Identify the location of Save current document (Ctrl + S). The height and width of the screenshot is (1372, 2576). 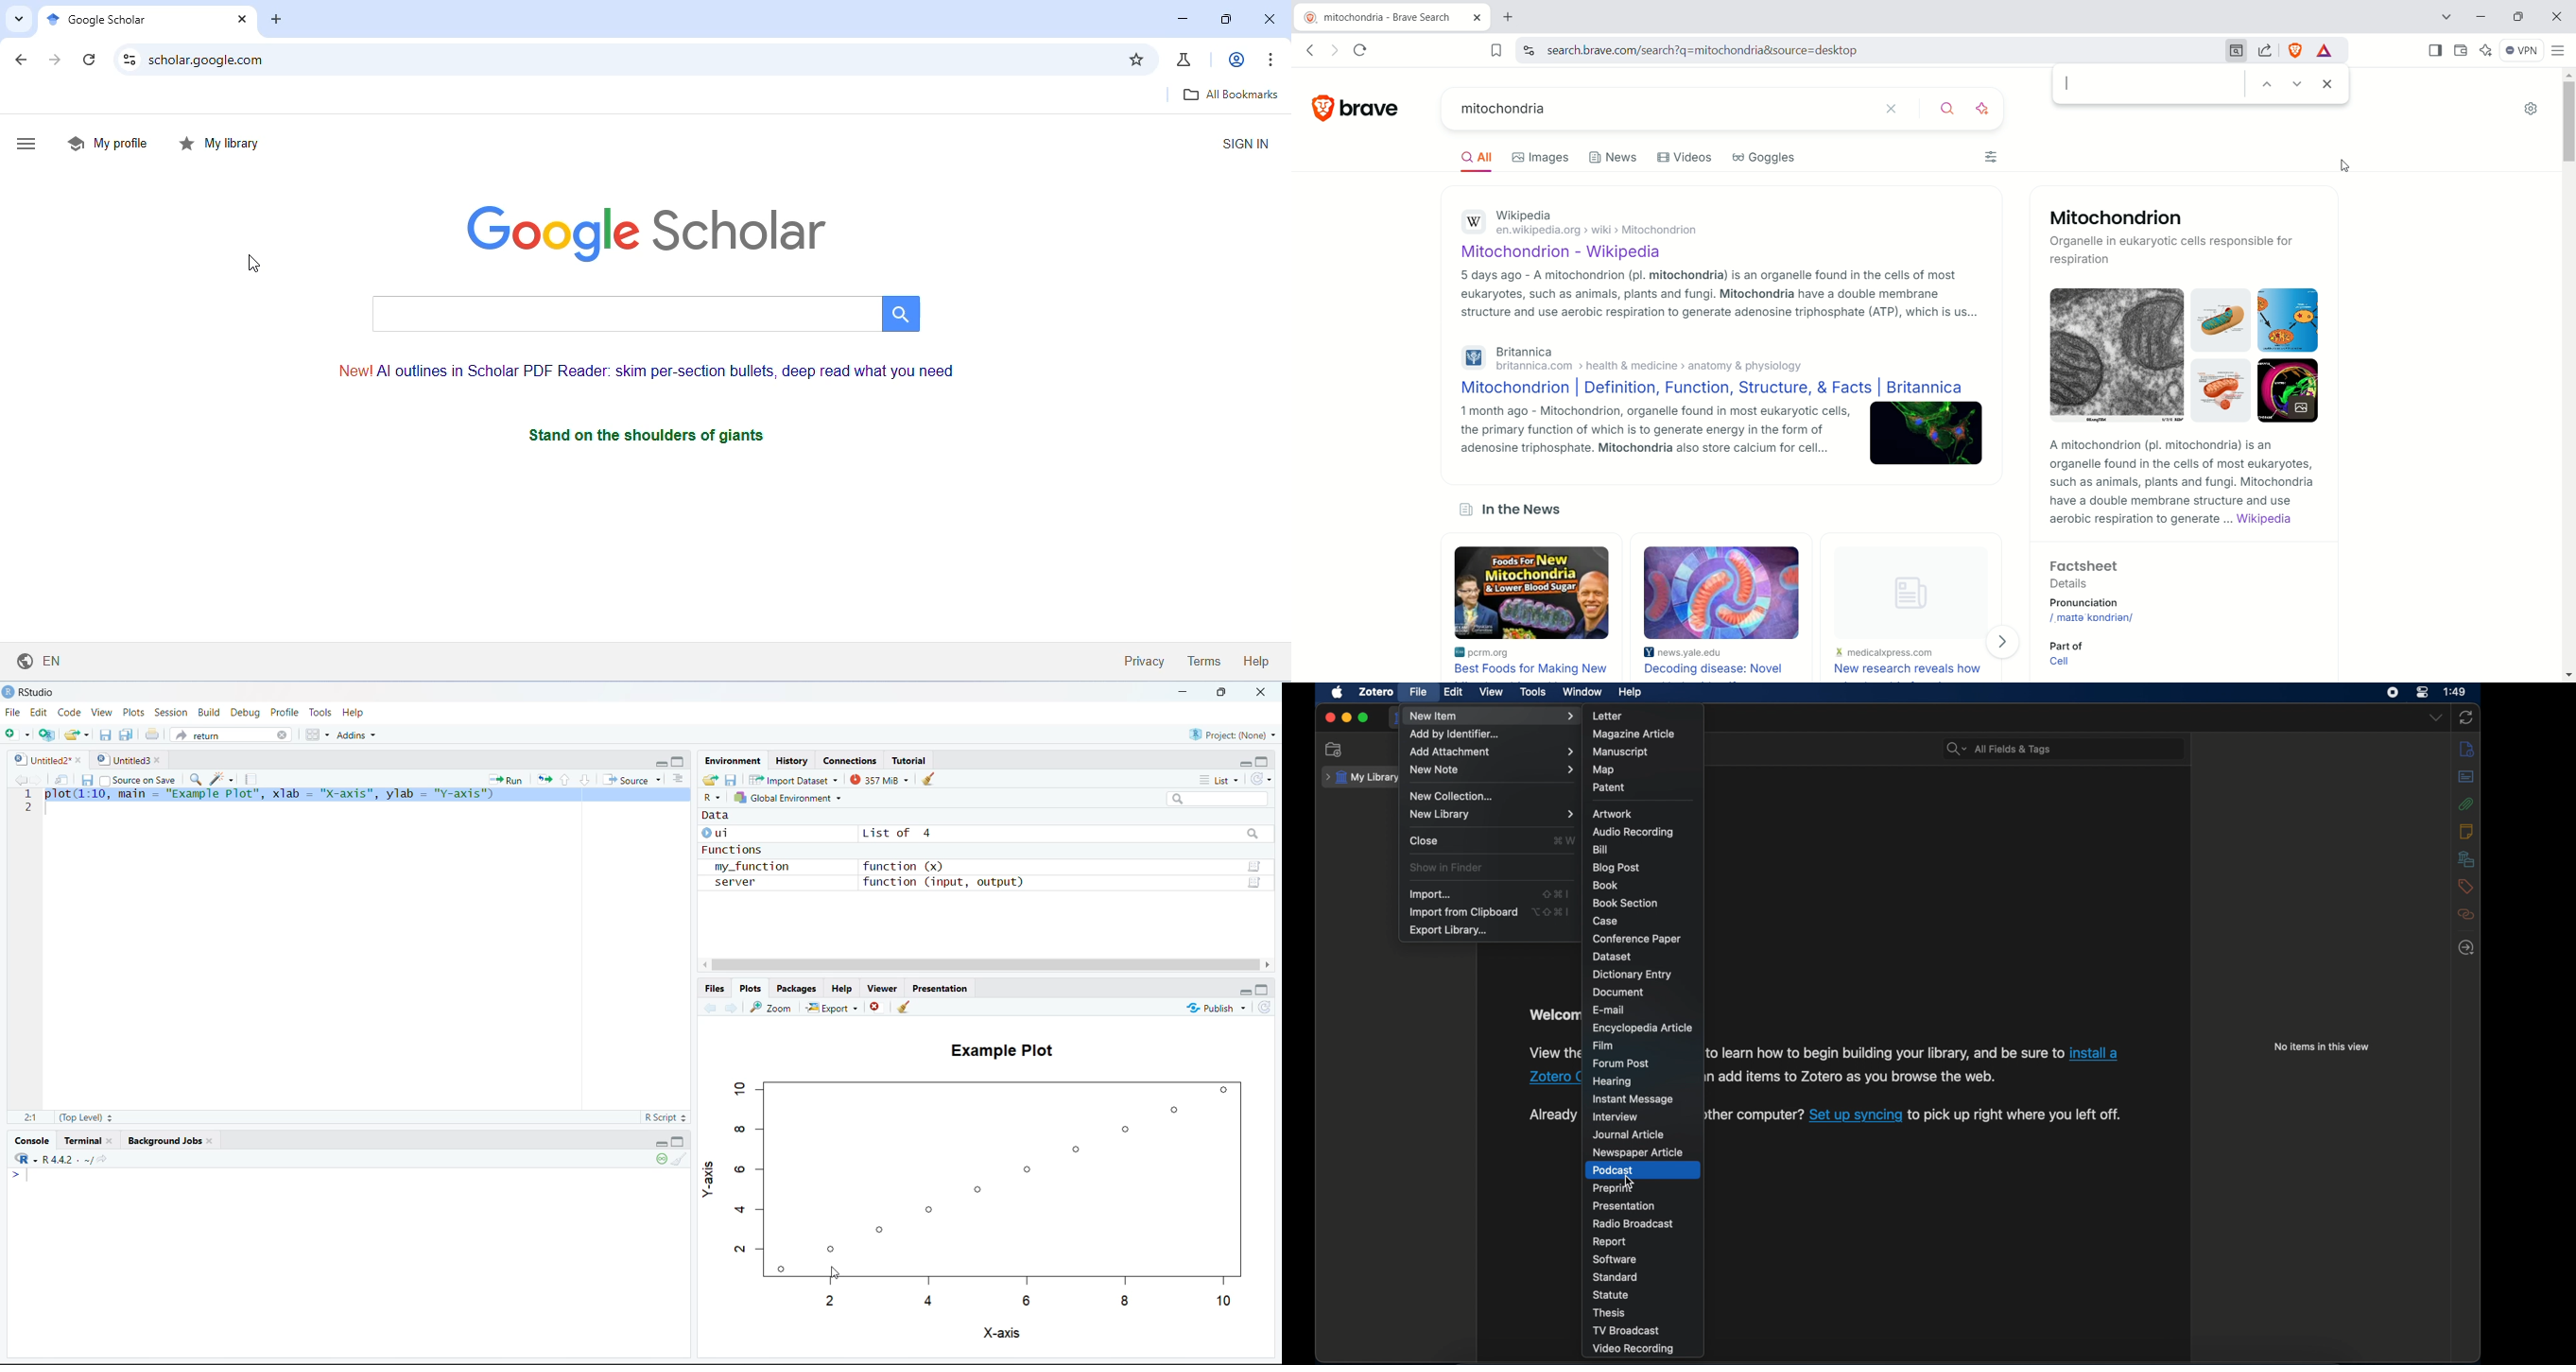
(86, 778).